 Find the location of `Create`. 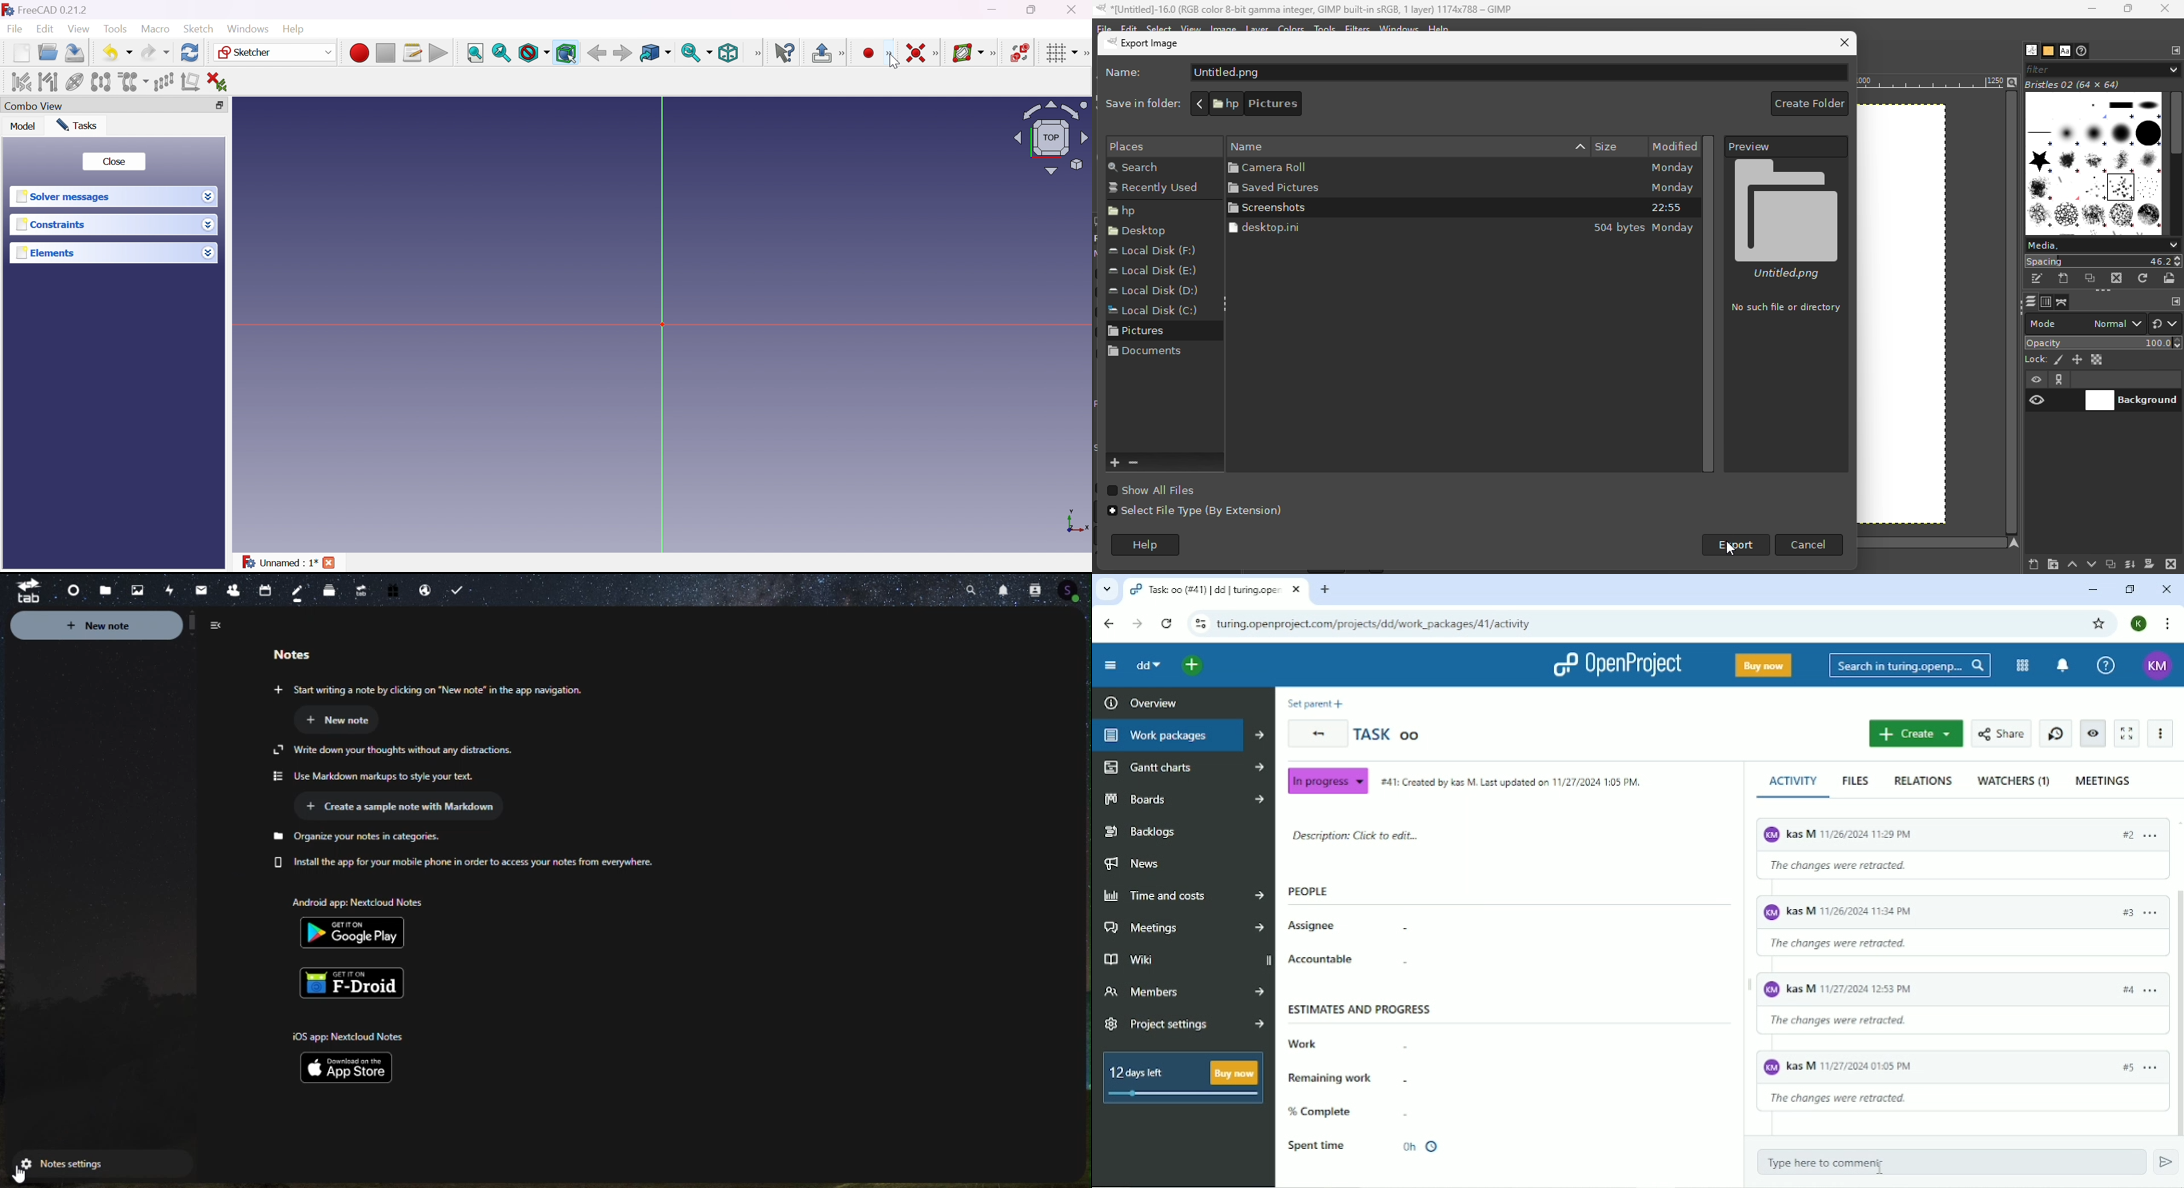

Create is located at coordinates (1915, 734).